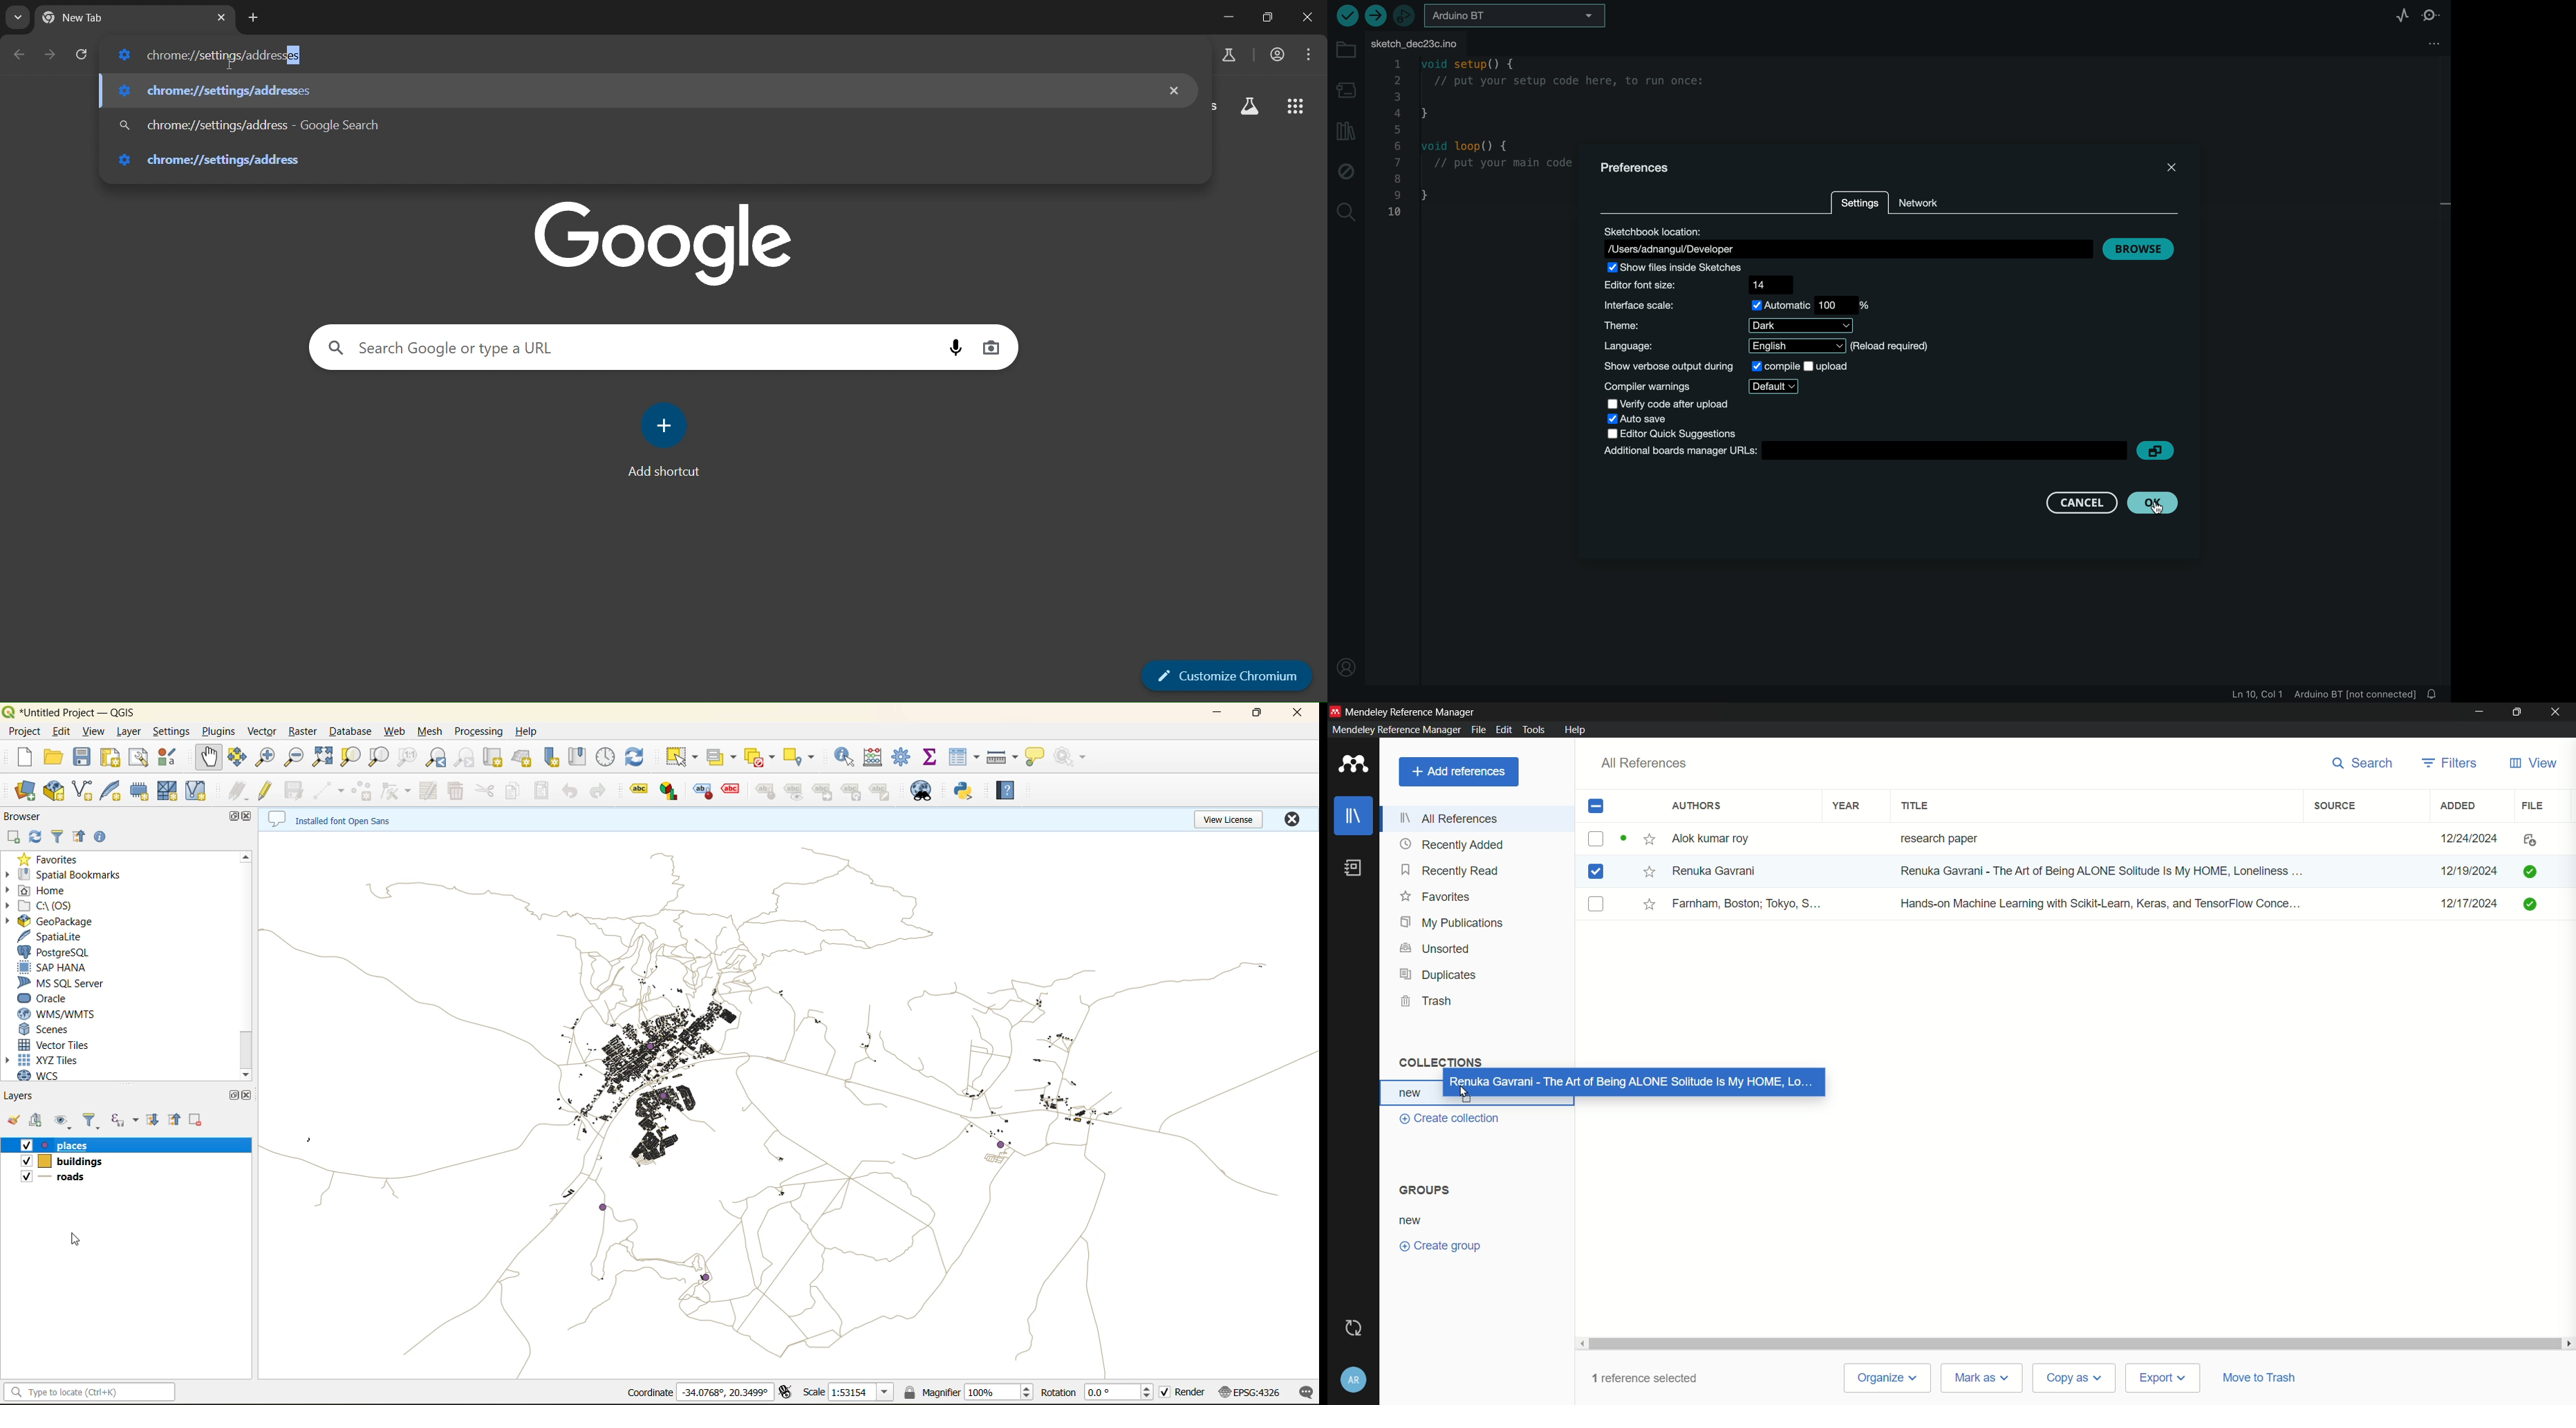  What do you see at coordinates (171, 733) in the screenshot?
I see `settings` at bounding box center [171, 733].